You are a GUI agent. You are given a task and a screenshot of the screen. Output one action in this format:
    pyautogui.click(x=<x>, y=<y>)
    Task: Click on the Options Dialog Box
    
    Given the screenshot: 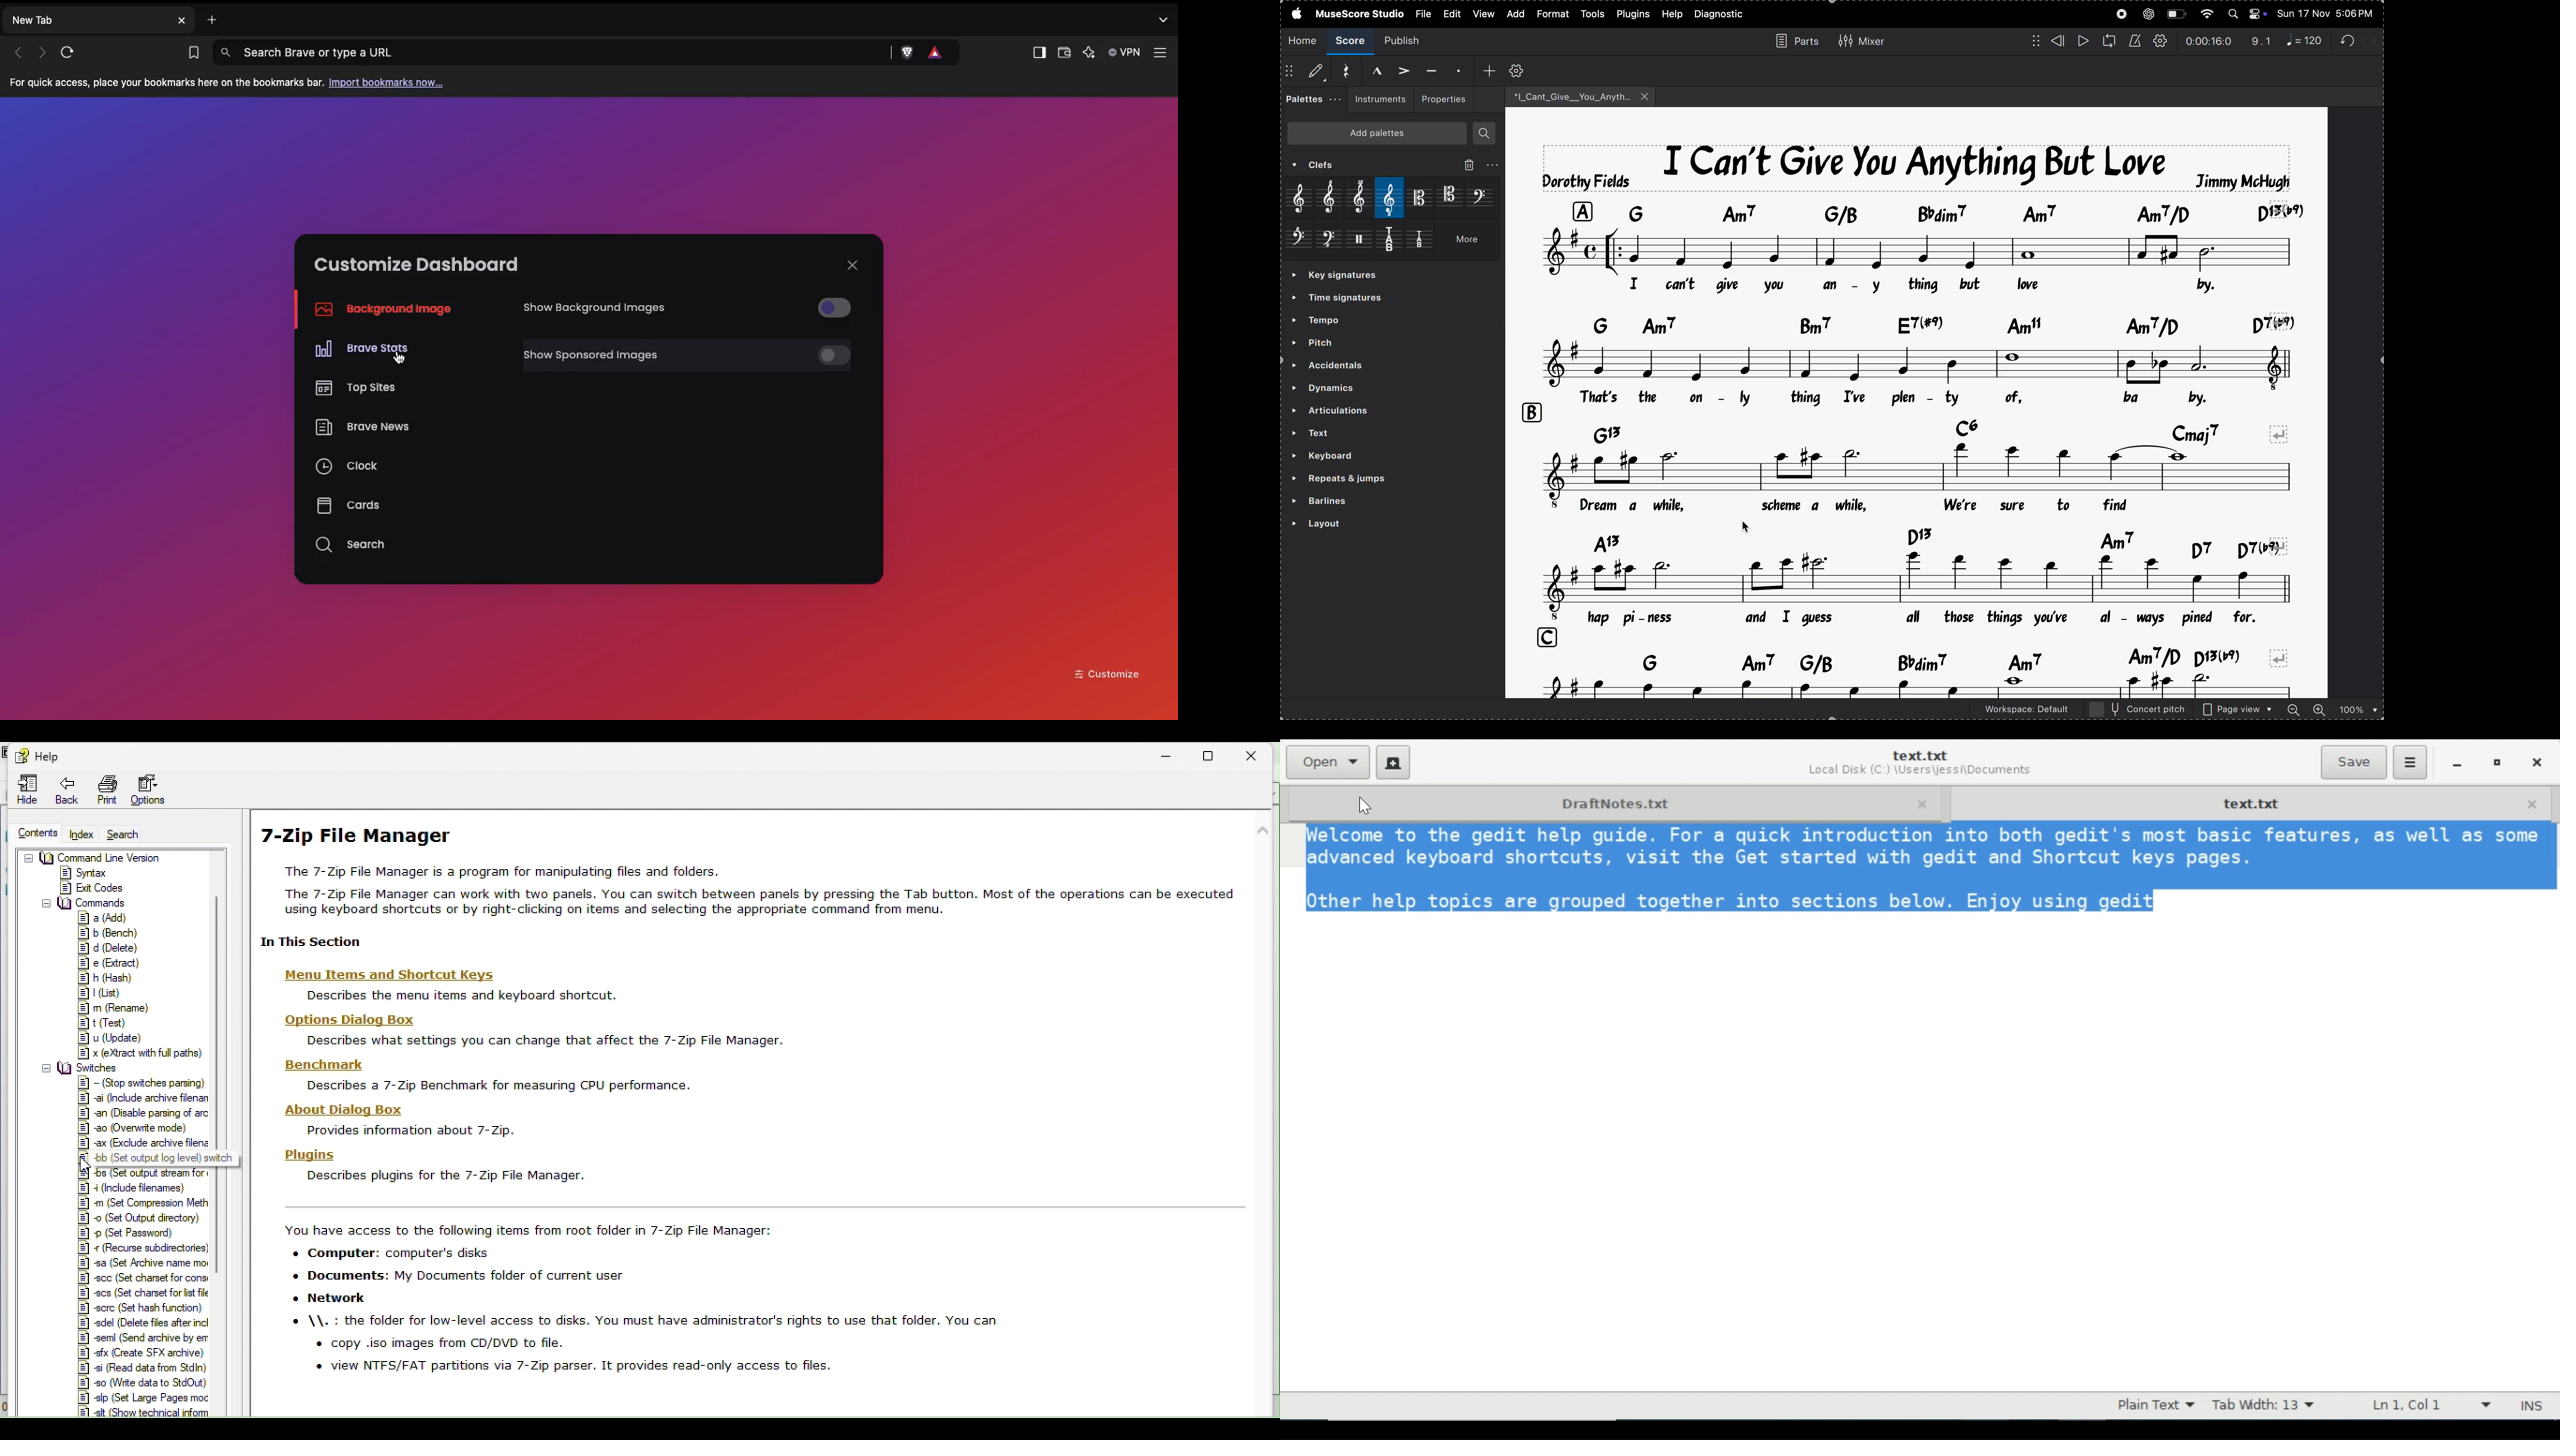 What is the action you would take?
    pyautogui.click(x=343, y=1022)
    